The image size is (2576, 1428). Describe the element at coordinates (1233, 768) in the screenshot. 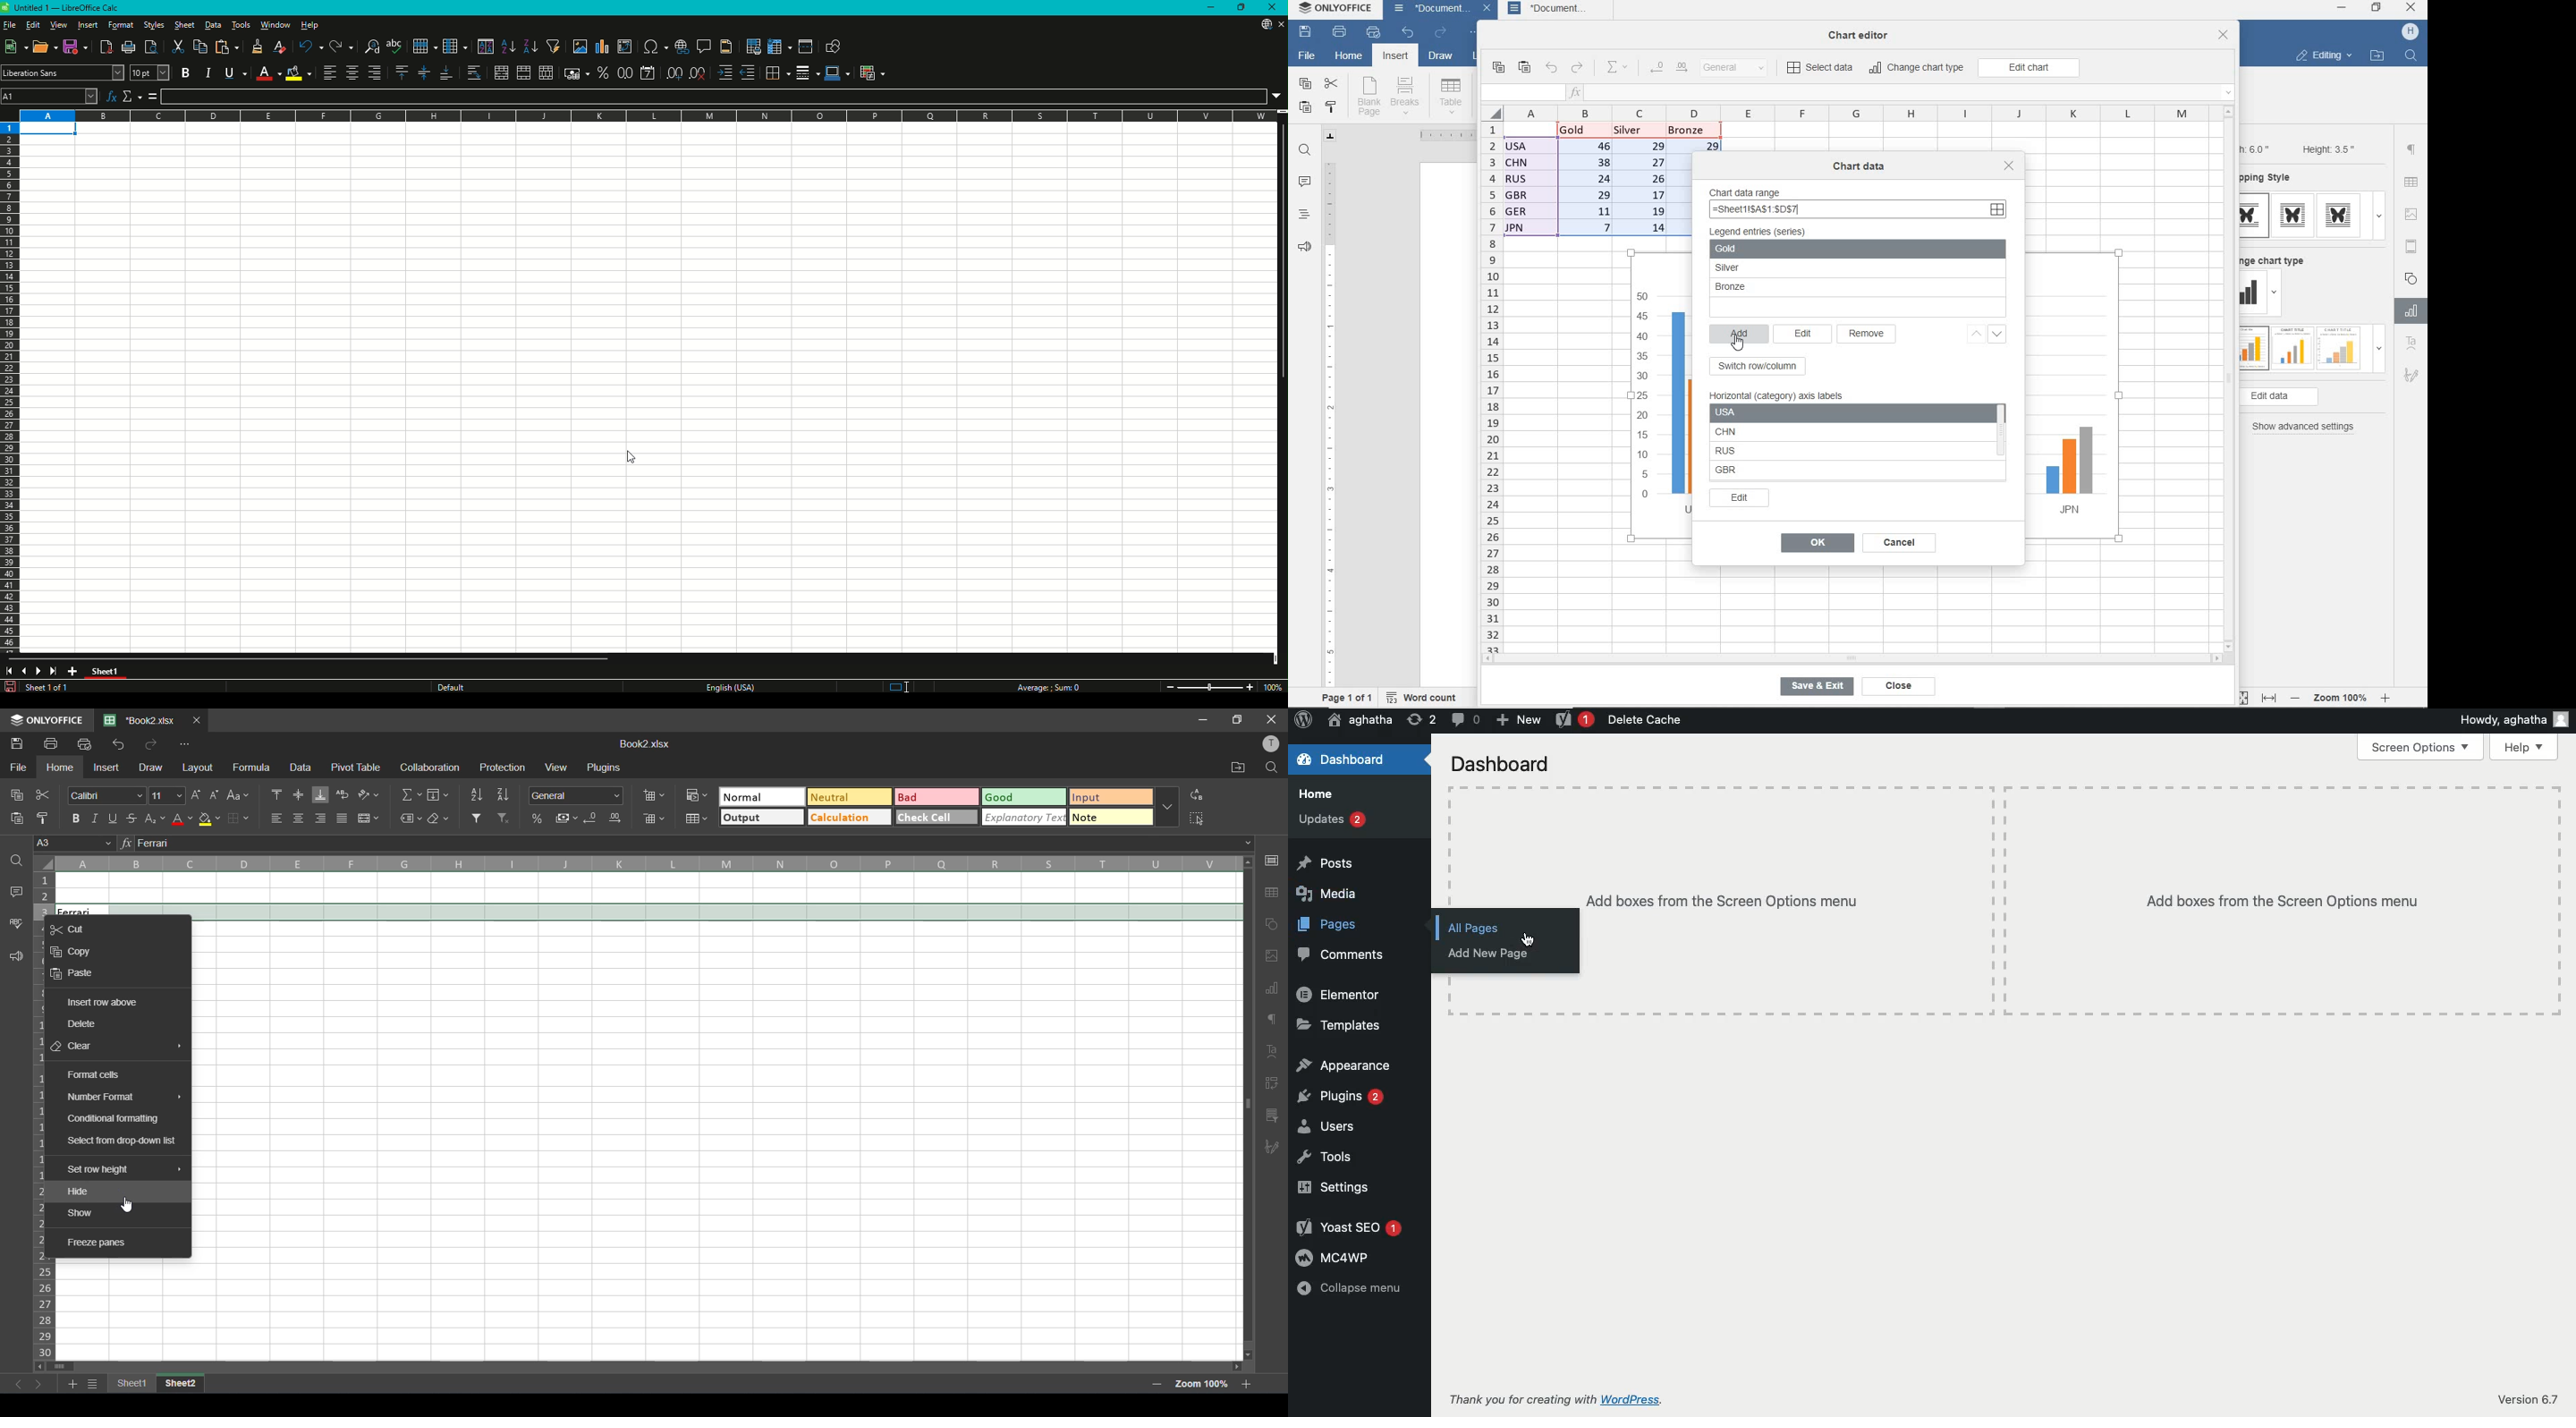

I see `open location` at that location.